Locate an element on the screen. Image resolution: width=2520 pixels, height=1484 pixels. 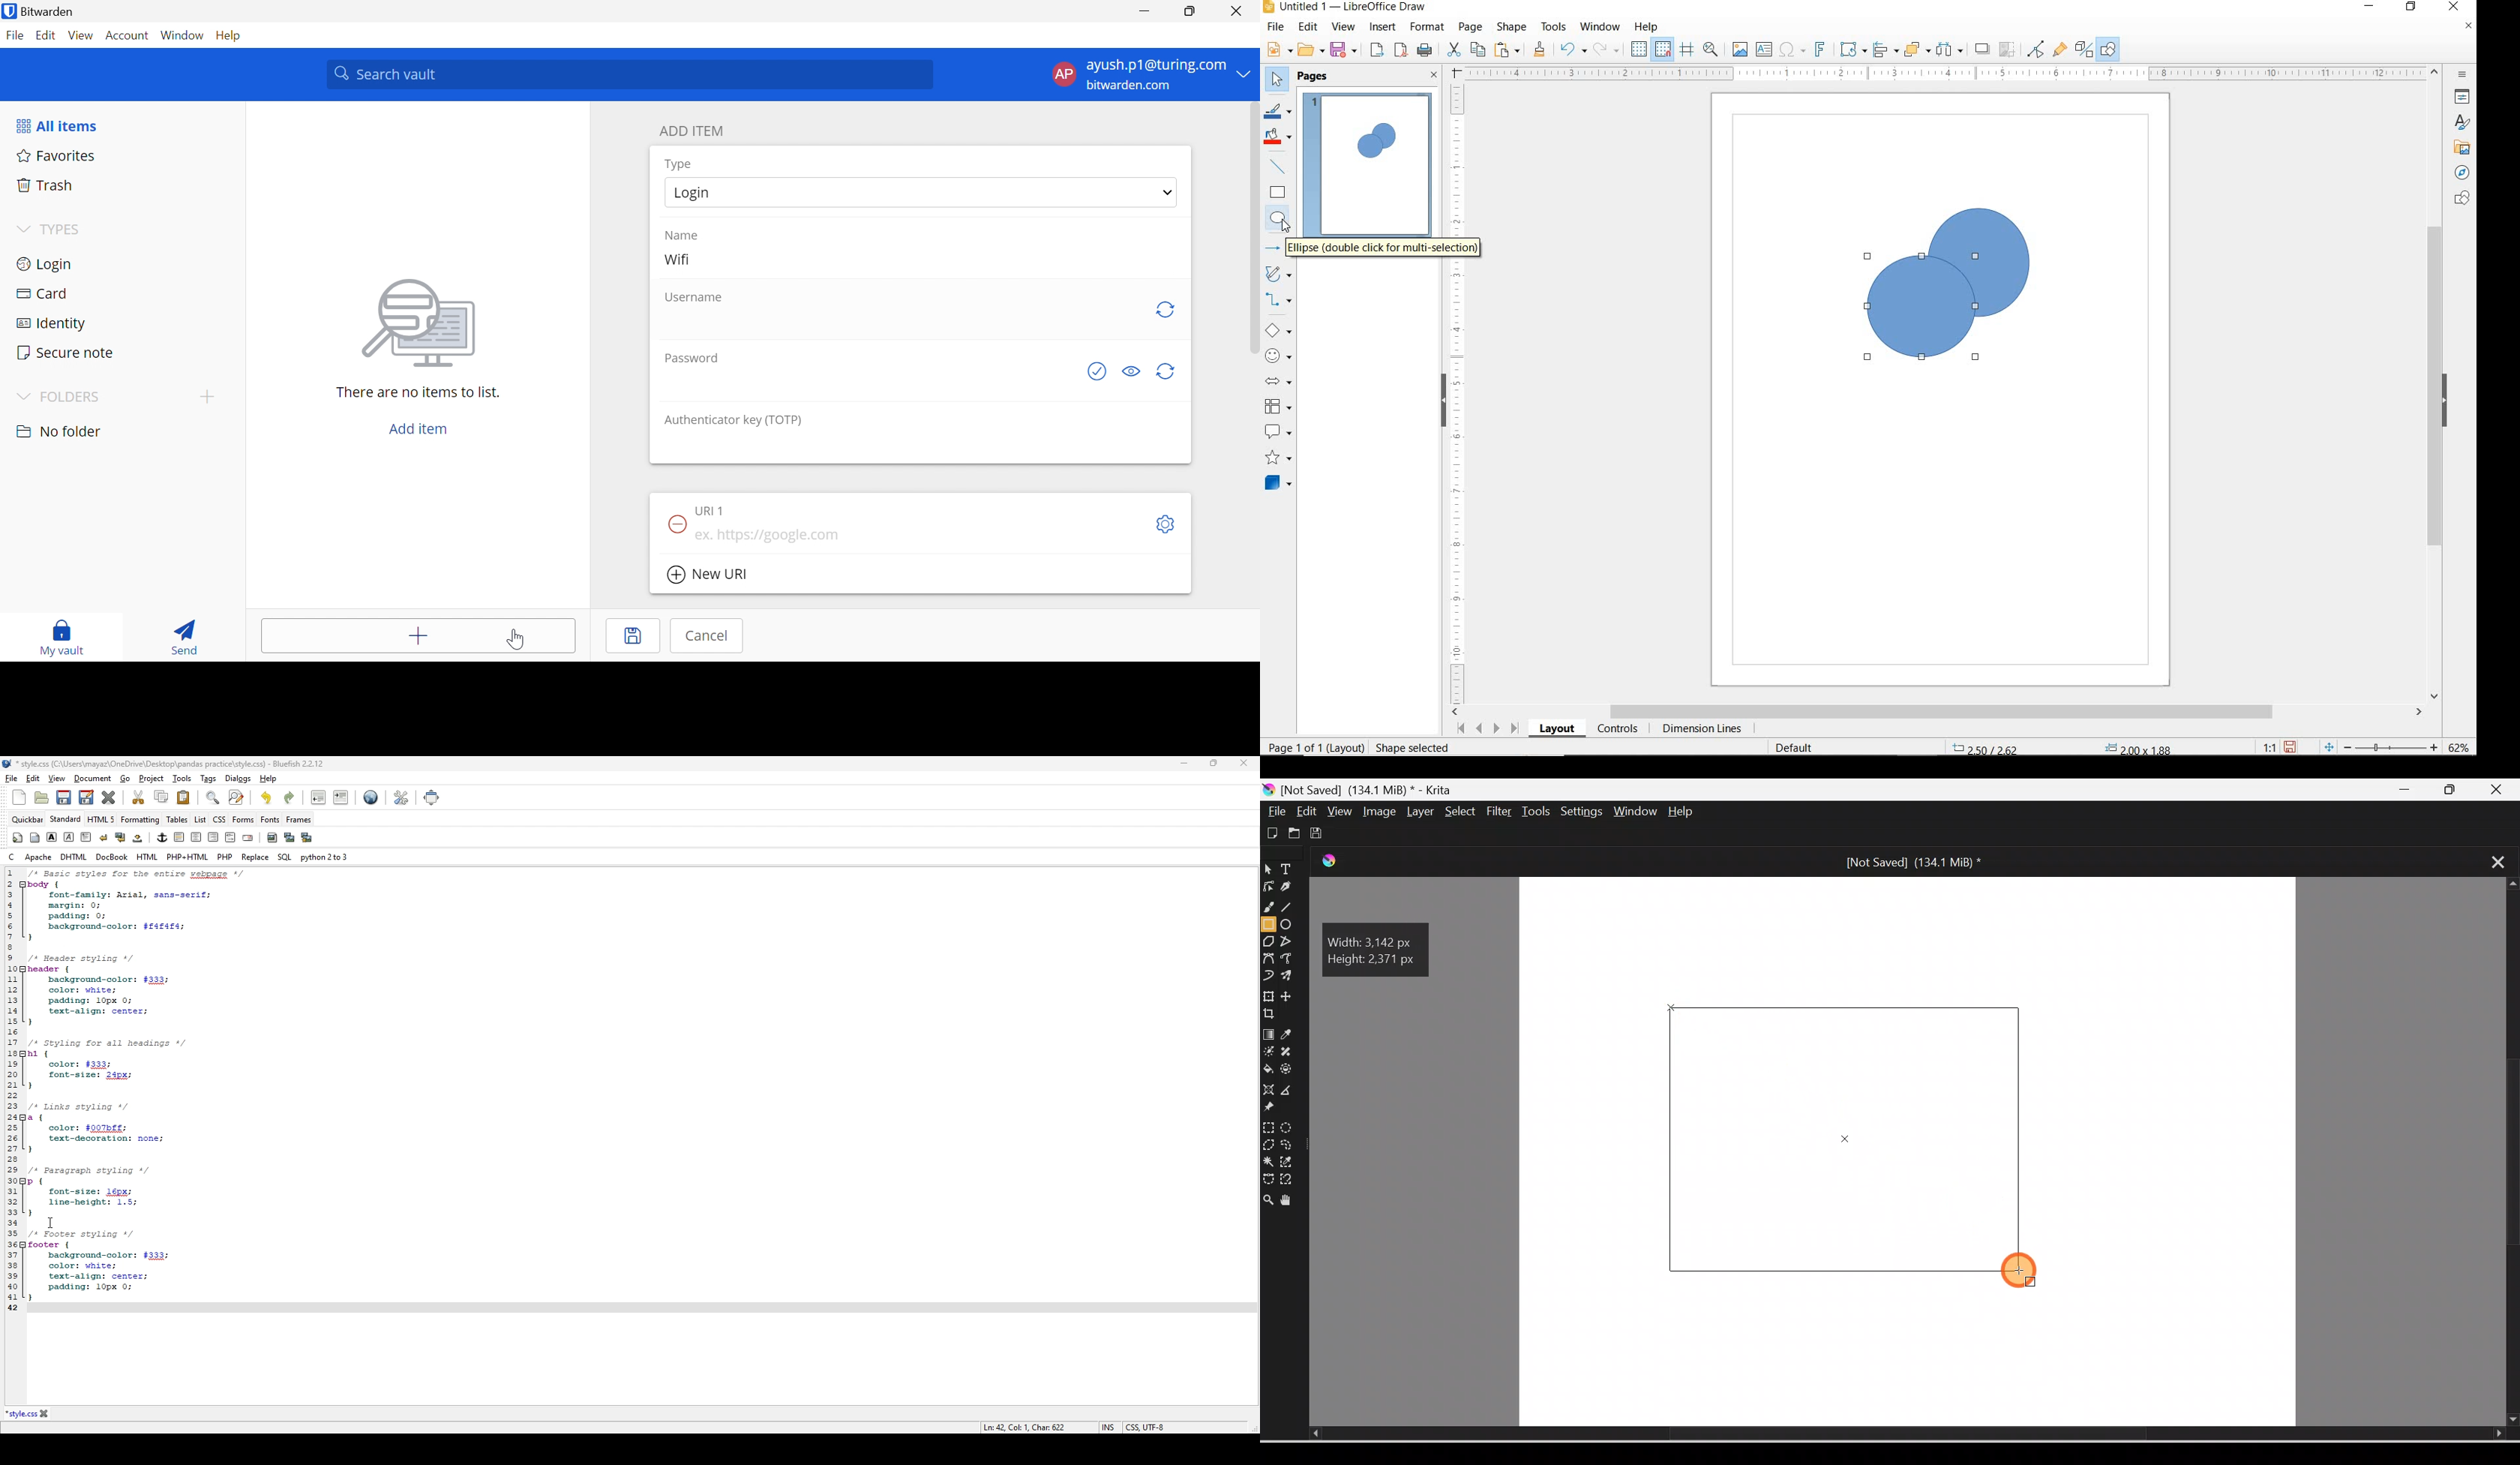
CALLOUT SHAPES is located at coordinates (1277, 432).